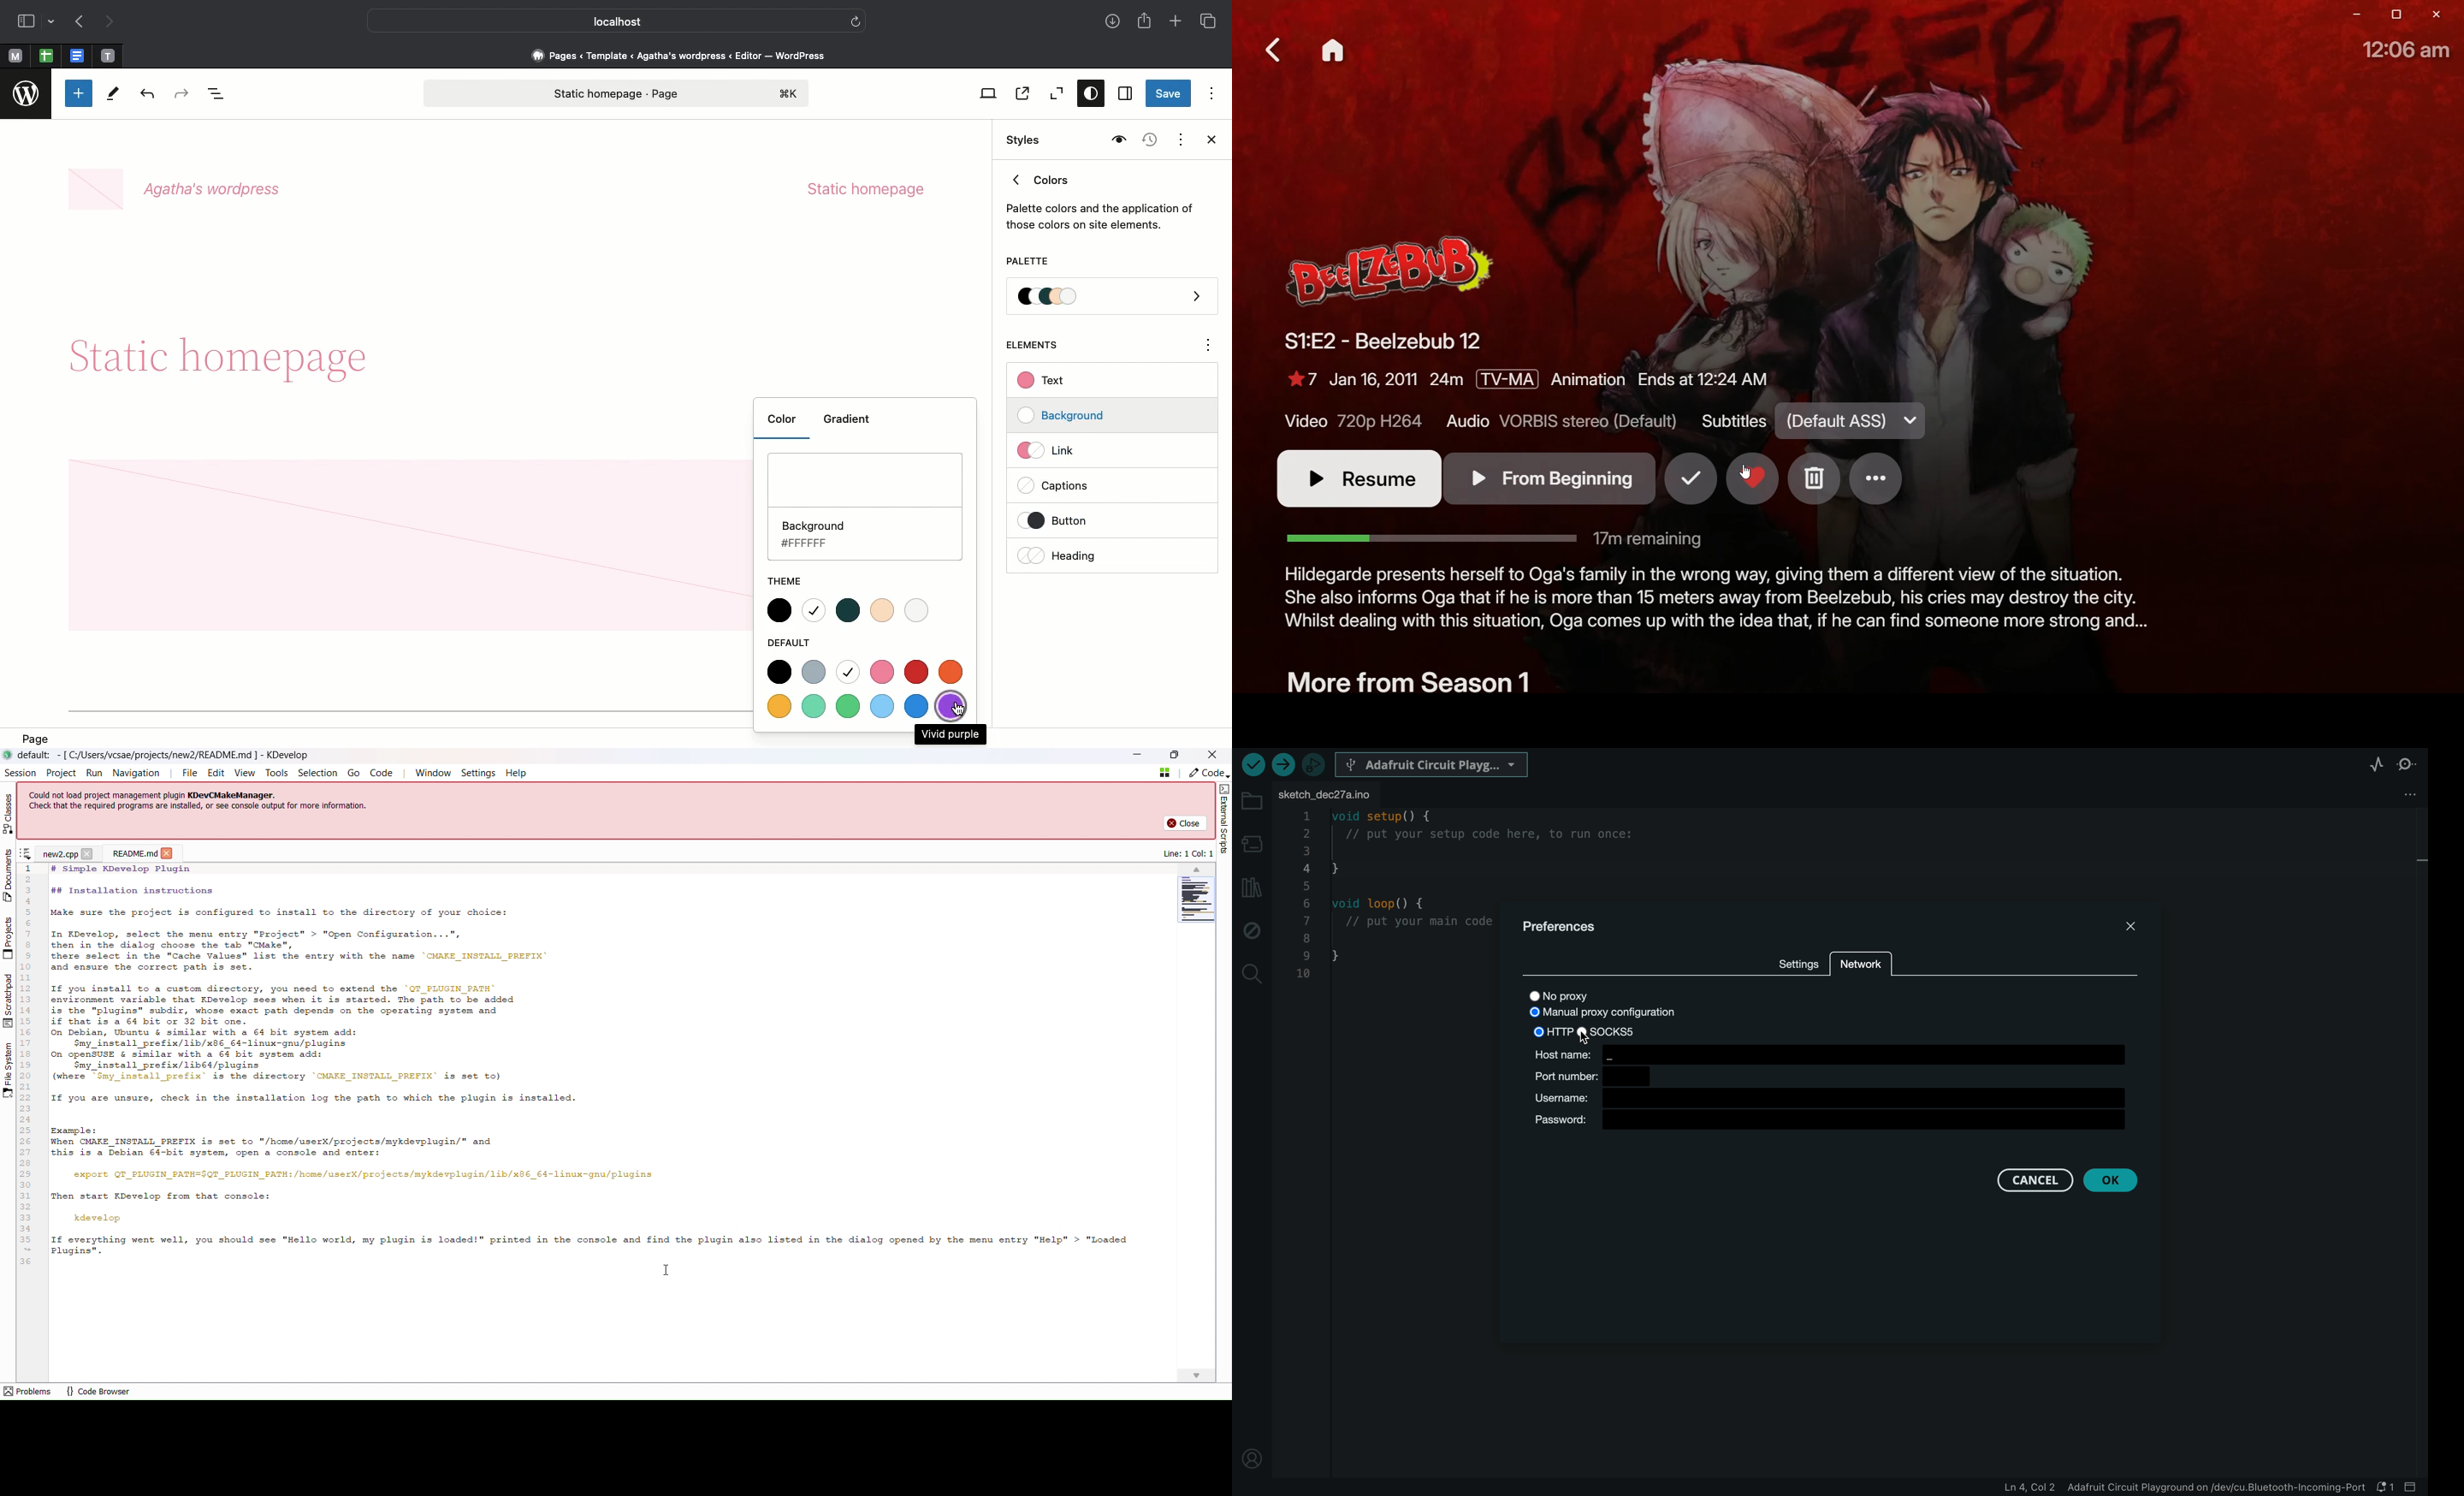 The height and width of the screenshot is (1512, 2464). I want to click on Heading, so click(1061, 555).